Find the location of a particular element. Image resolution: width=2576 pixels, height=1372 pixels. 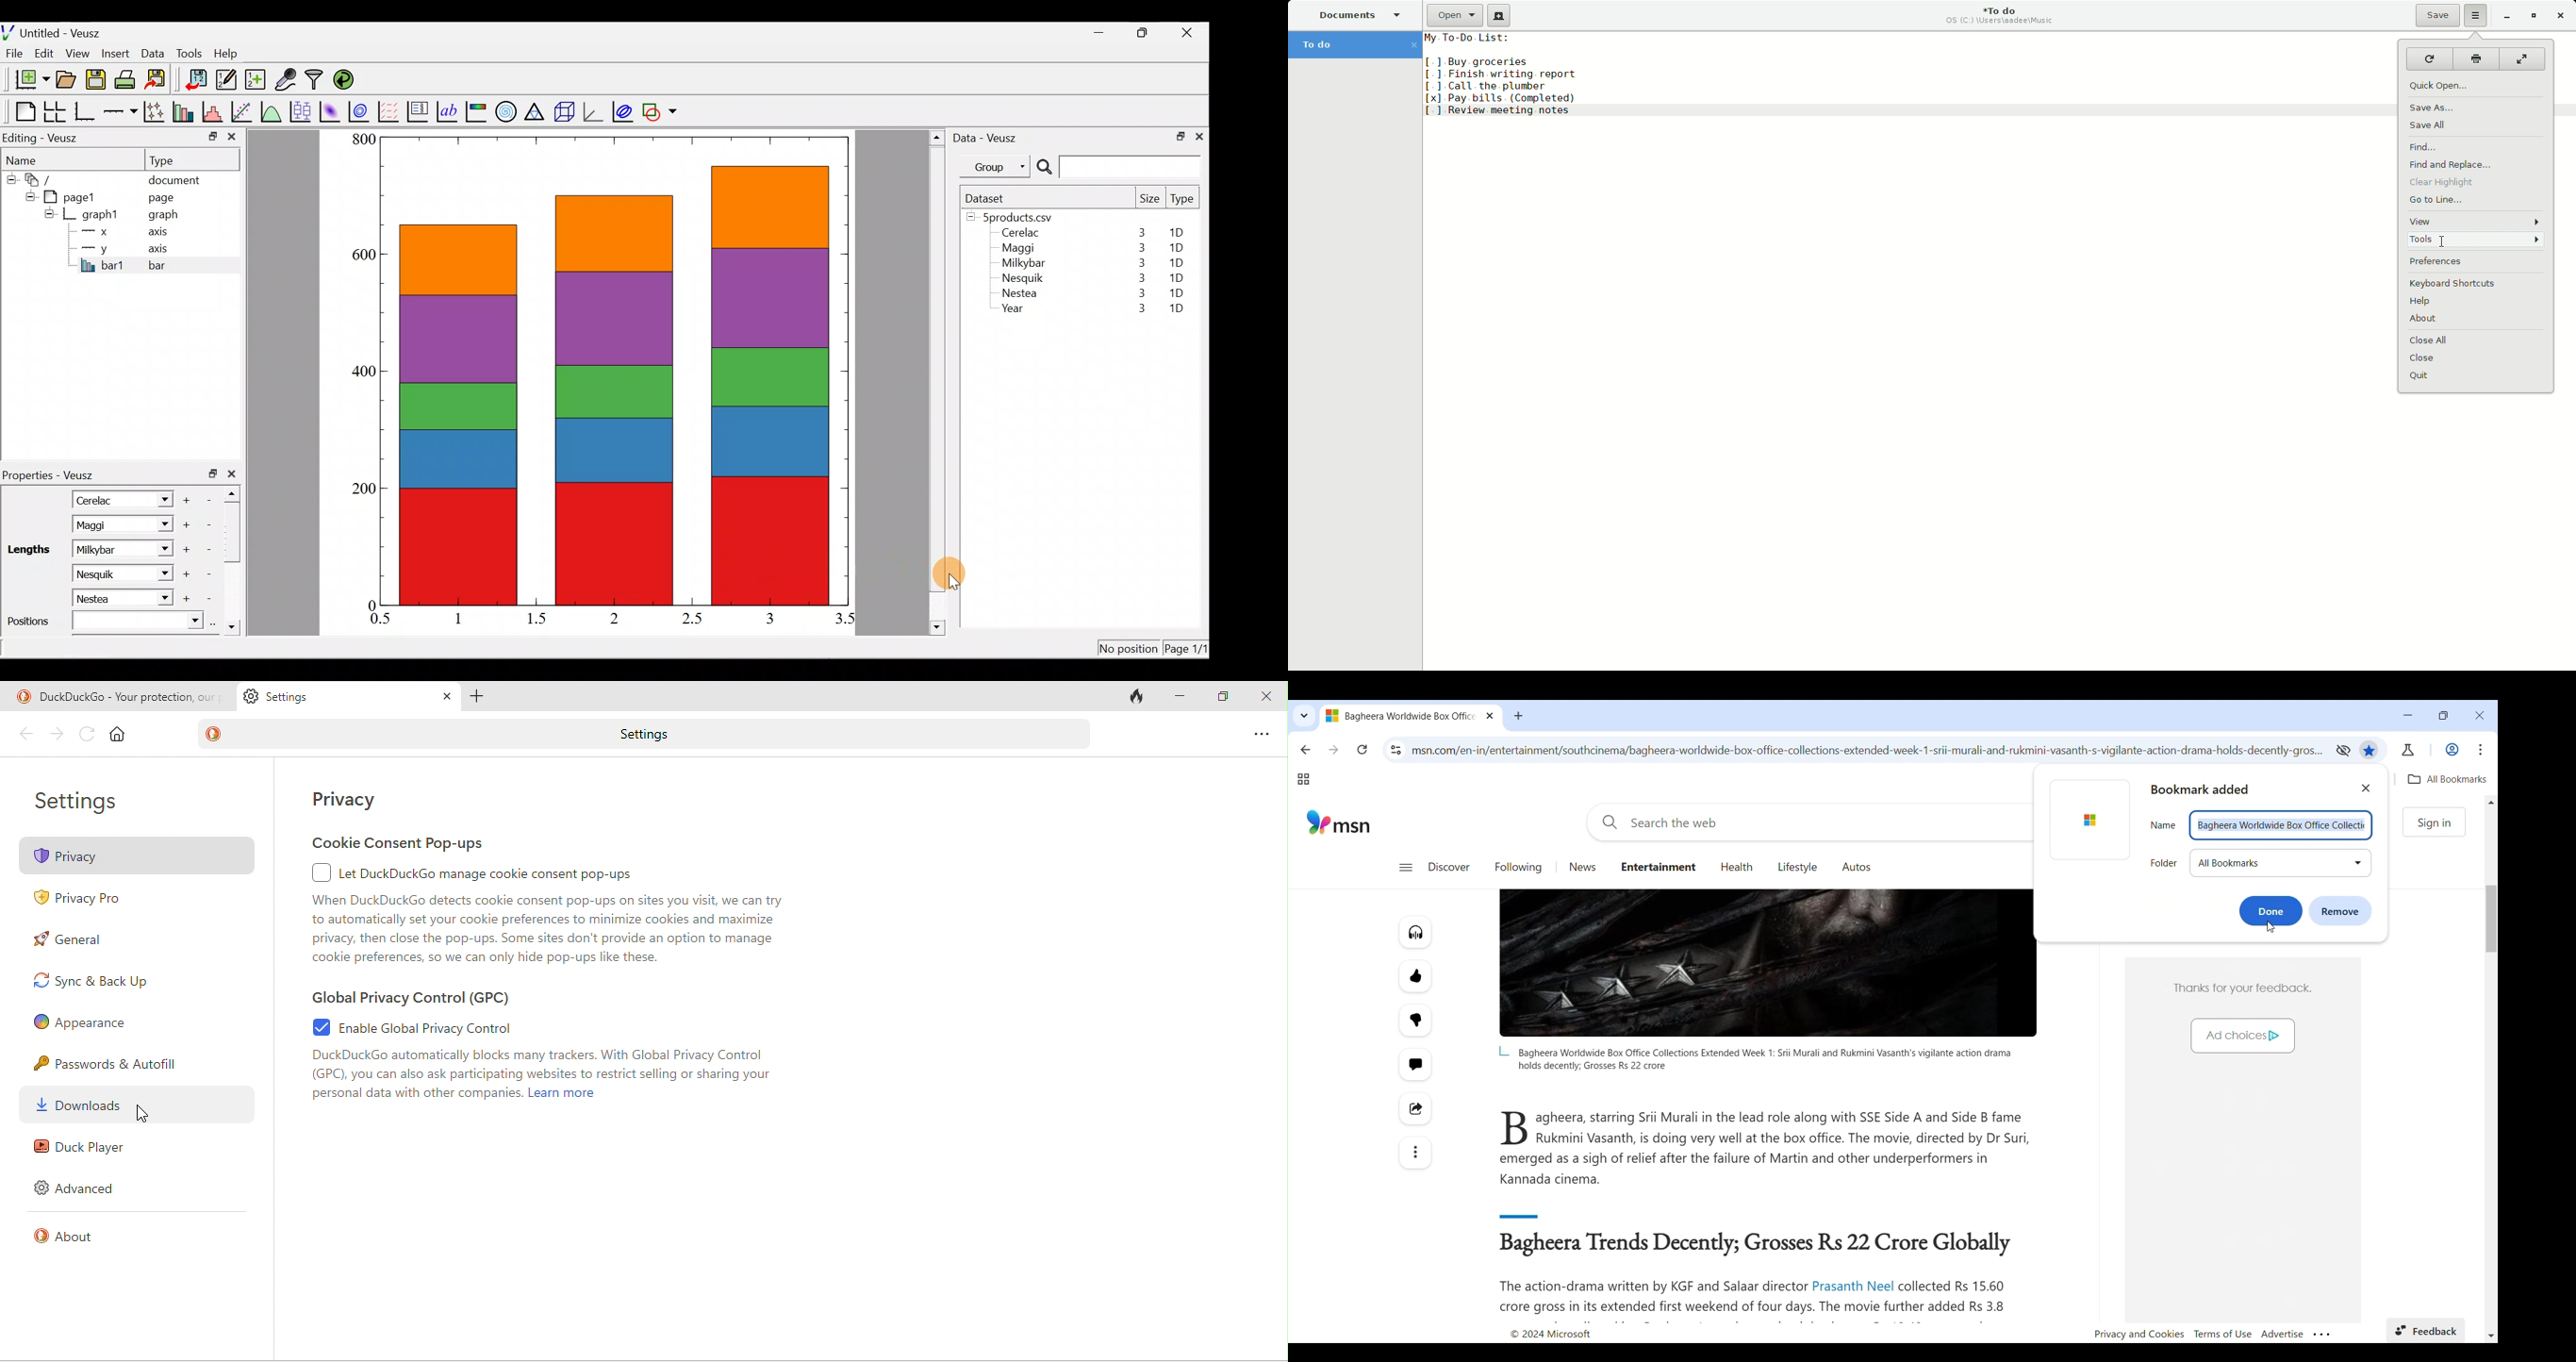

graph is located at coordinates (163, 216).